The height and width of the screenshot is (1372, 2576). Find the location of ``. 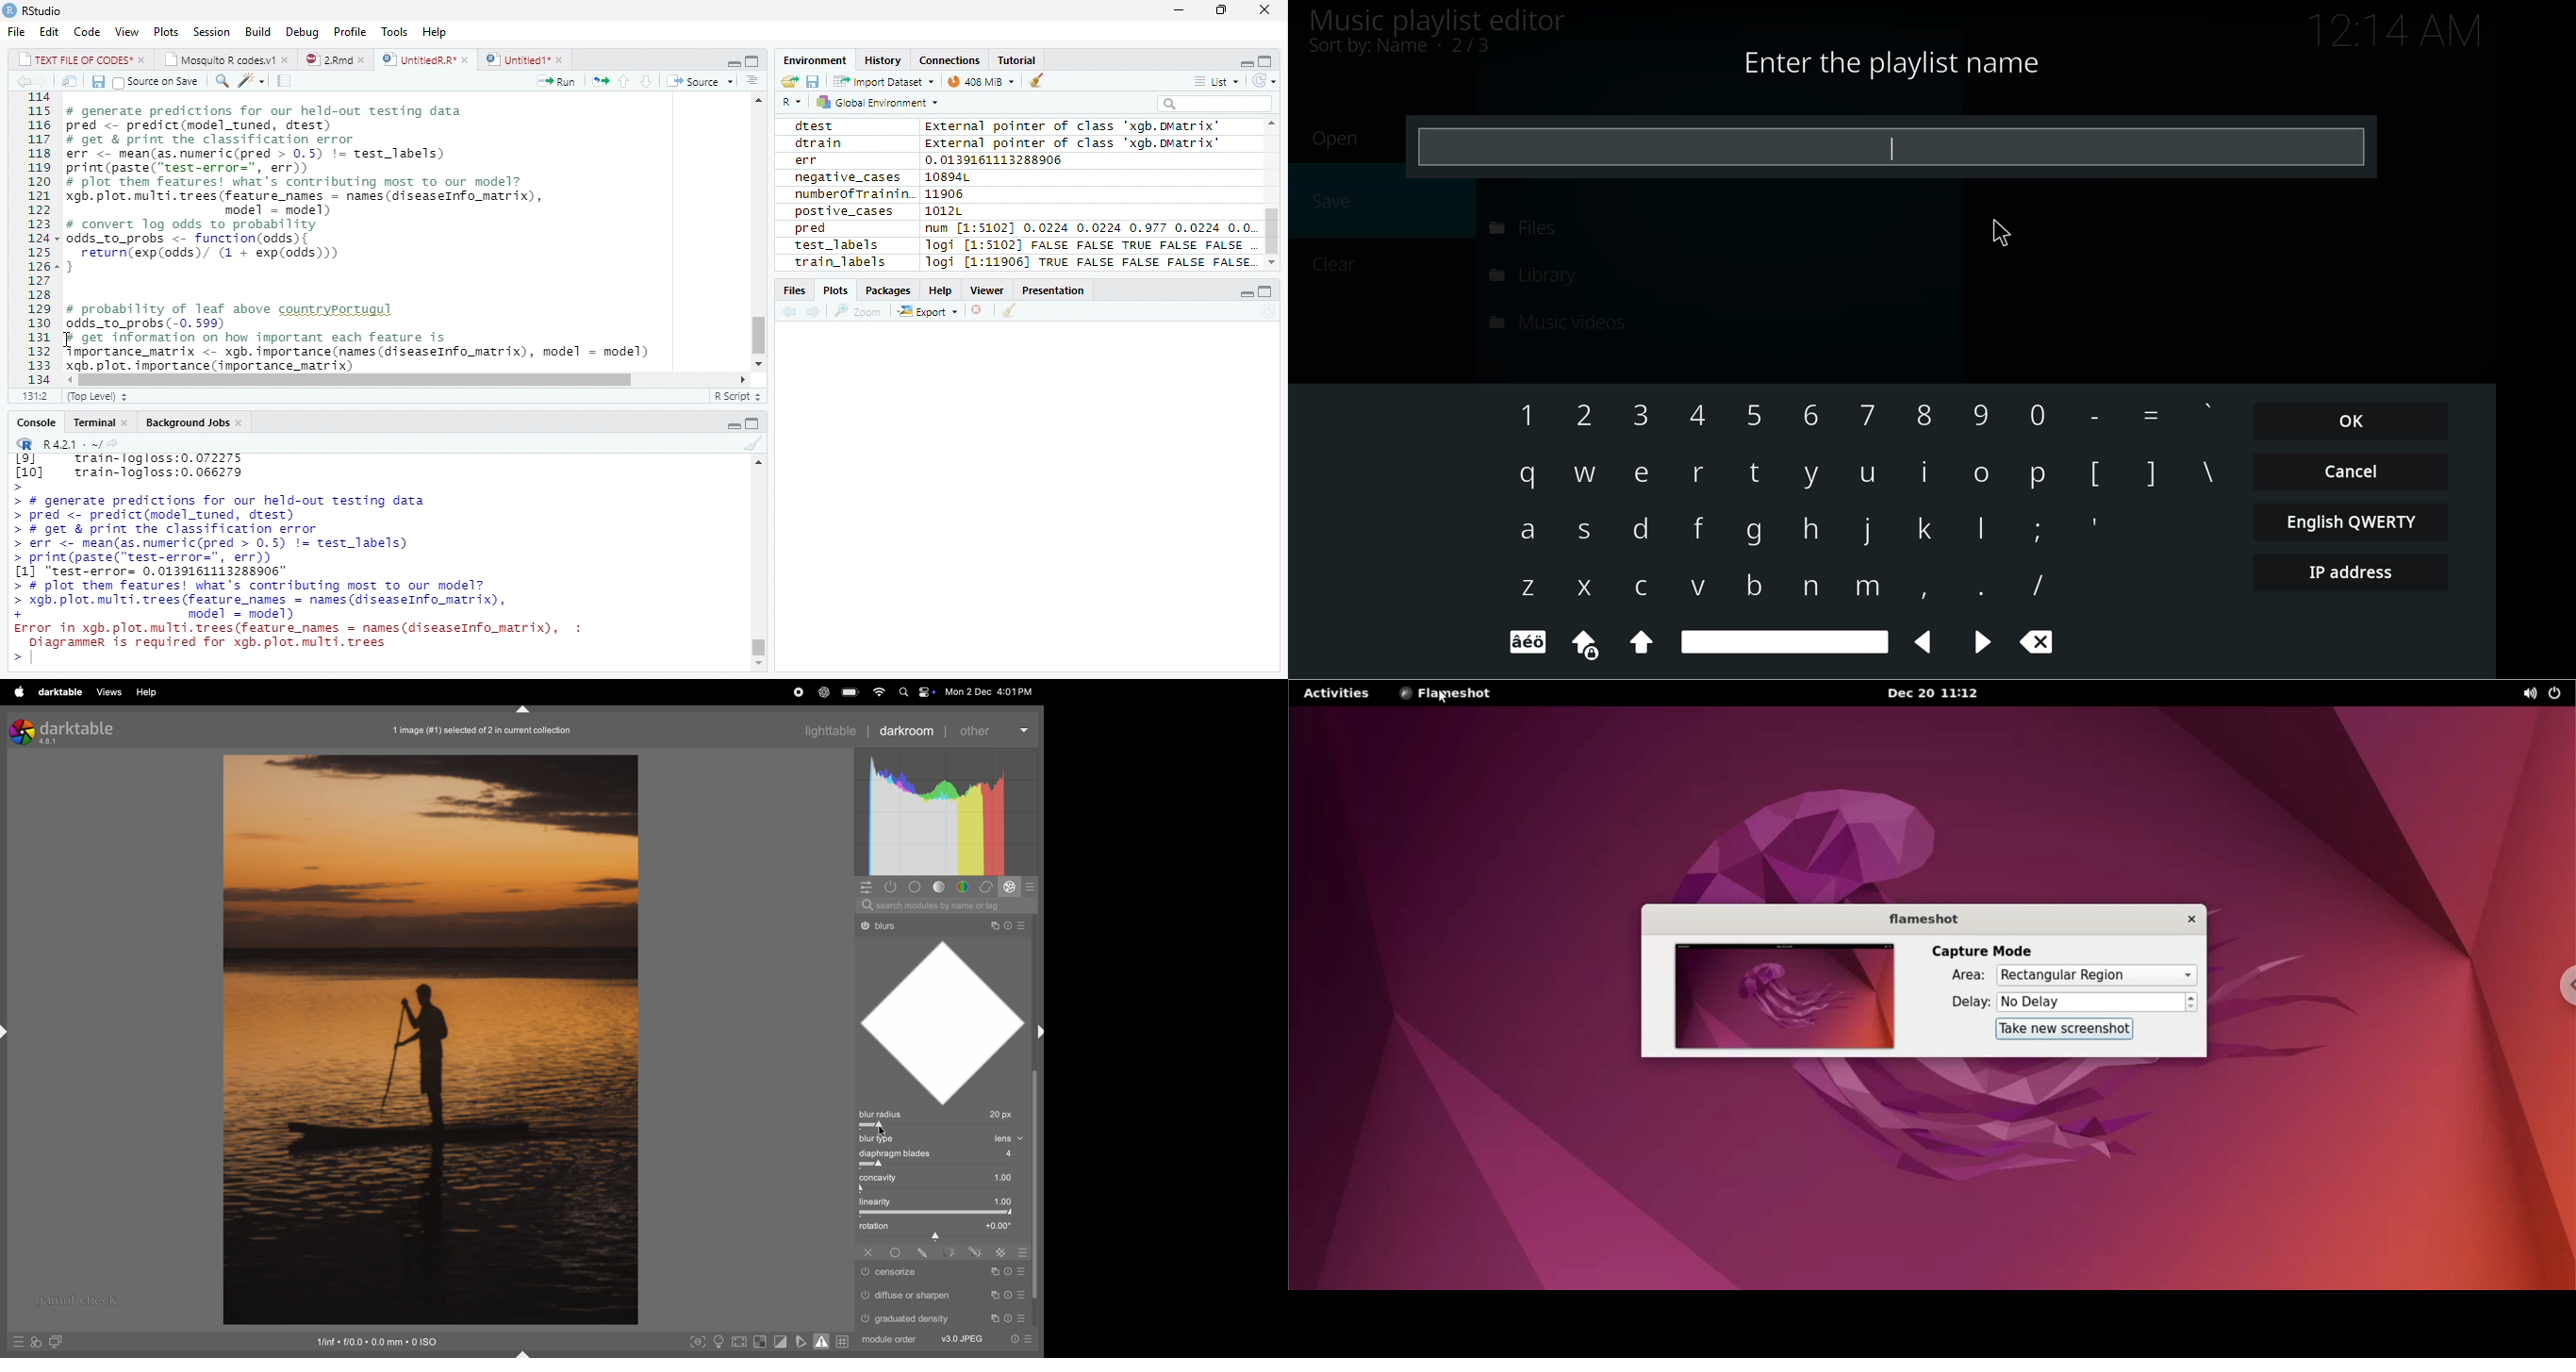

 is located at coordinates (1025, 1253).